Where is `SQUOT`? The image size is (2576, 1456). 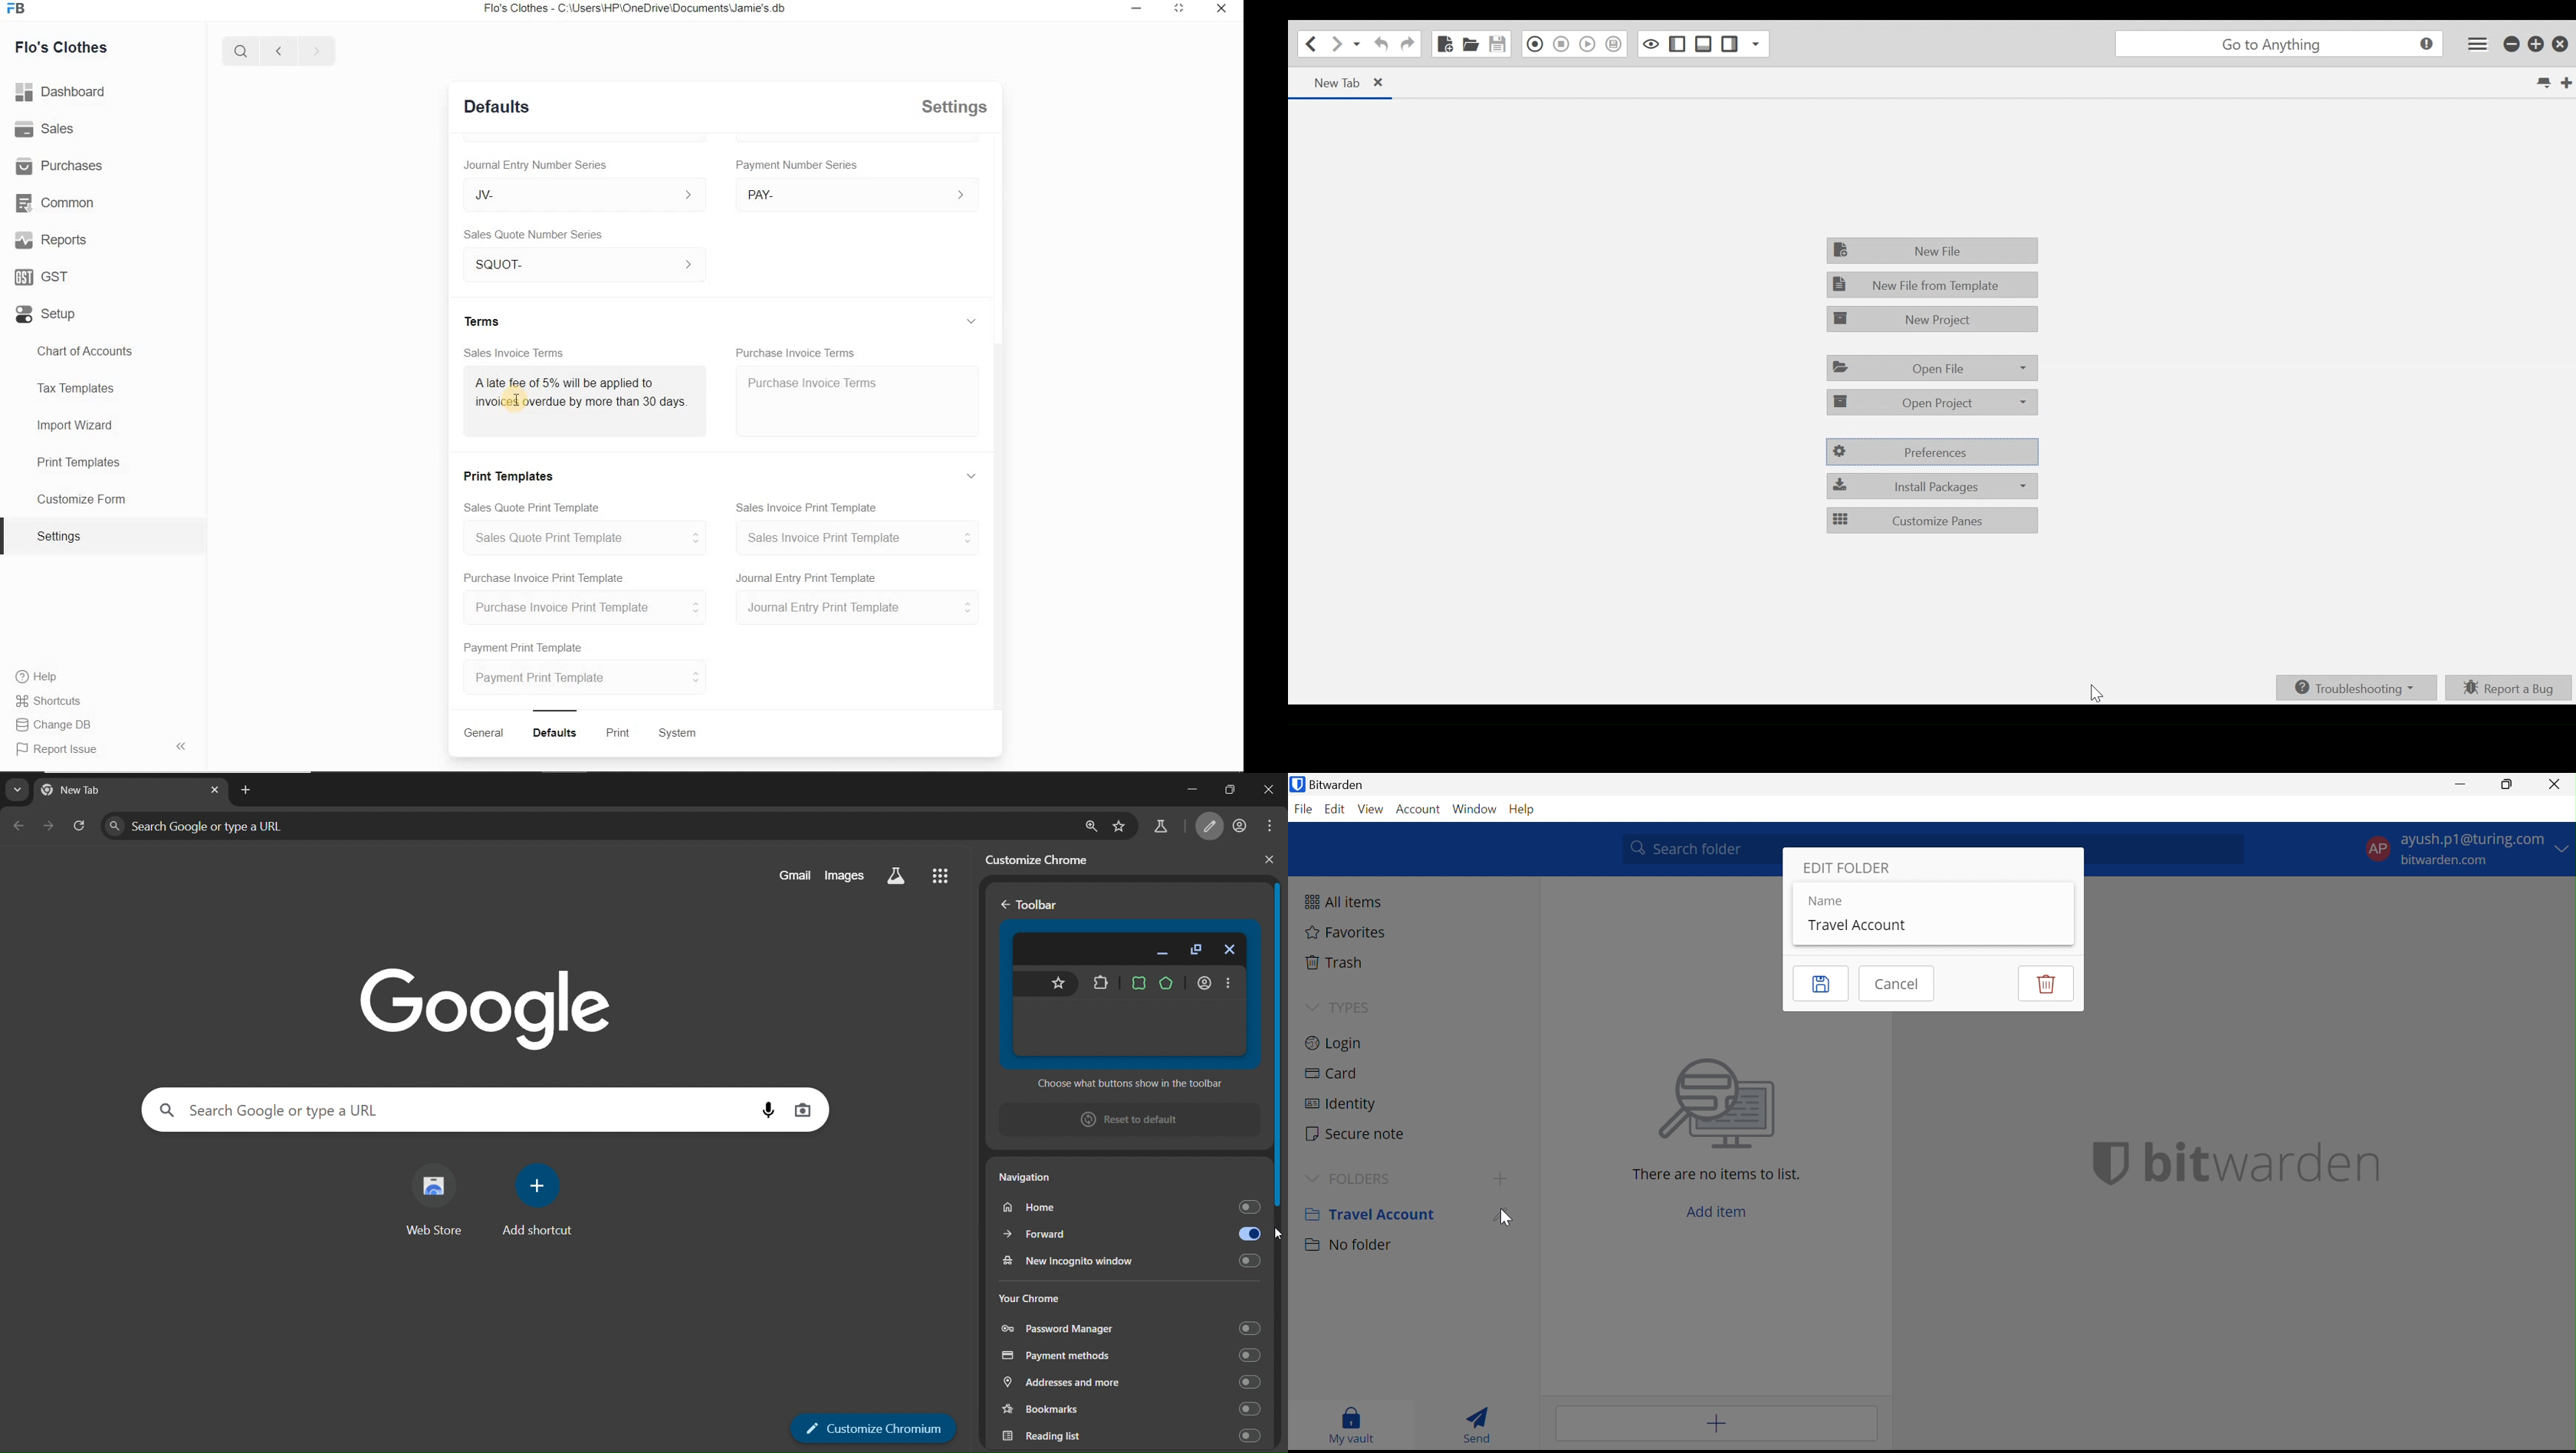 SQUOT is located at coordinates (589, 262).